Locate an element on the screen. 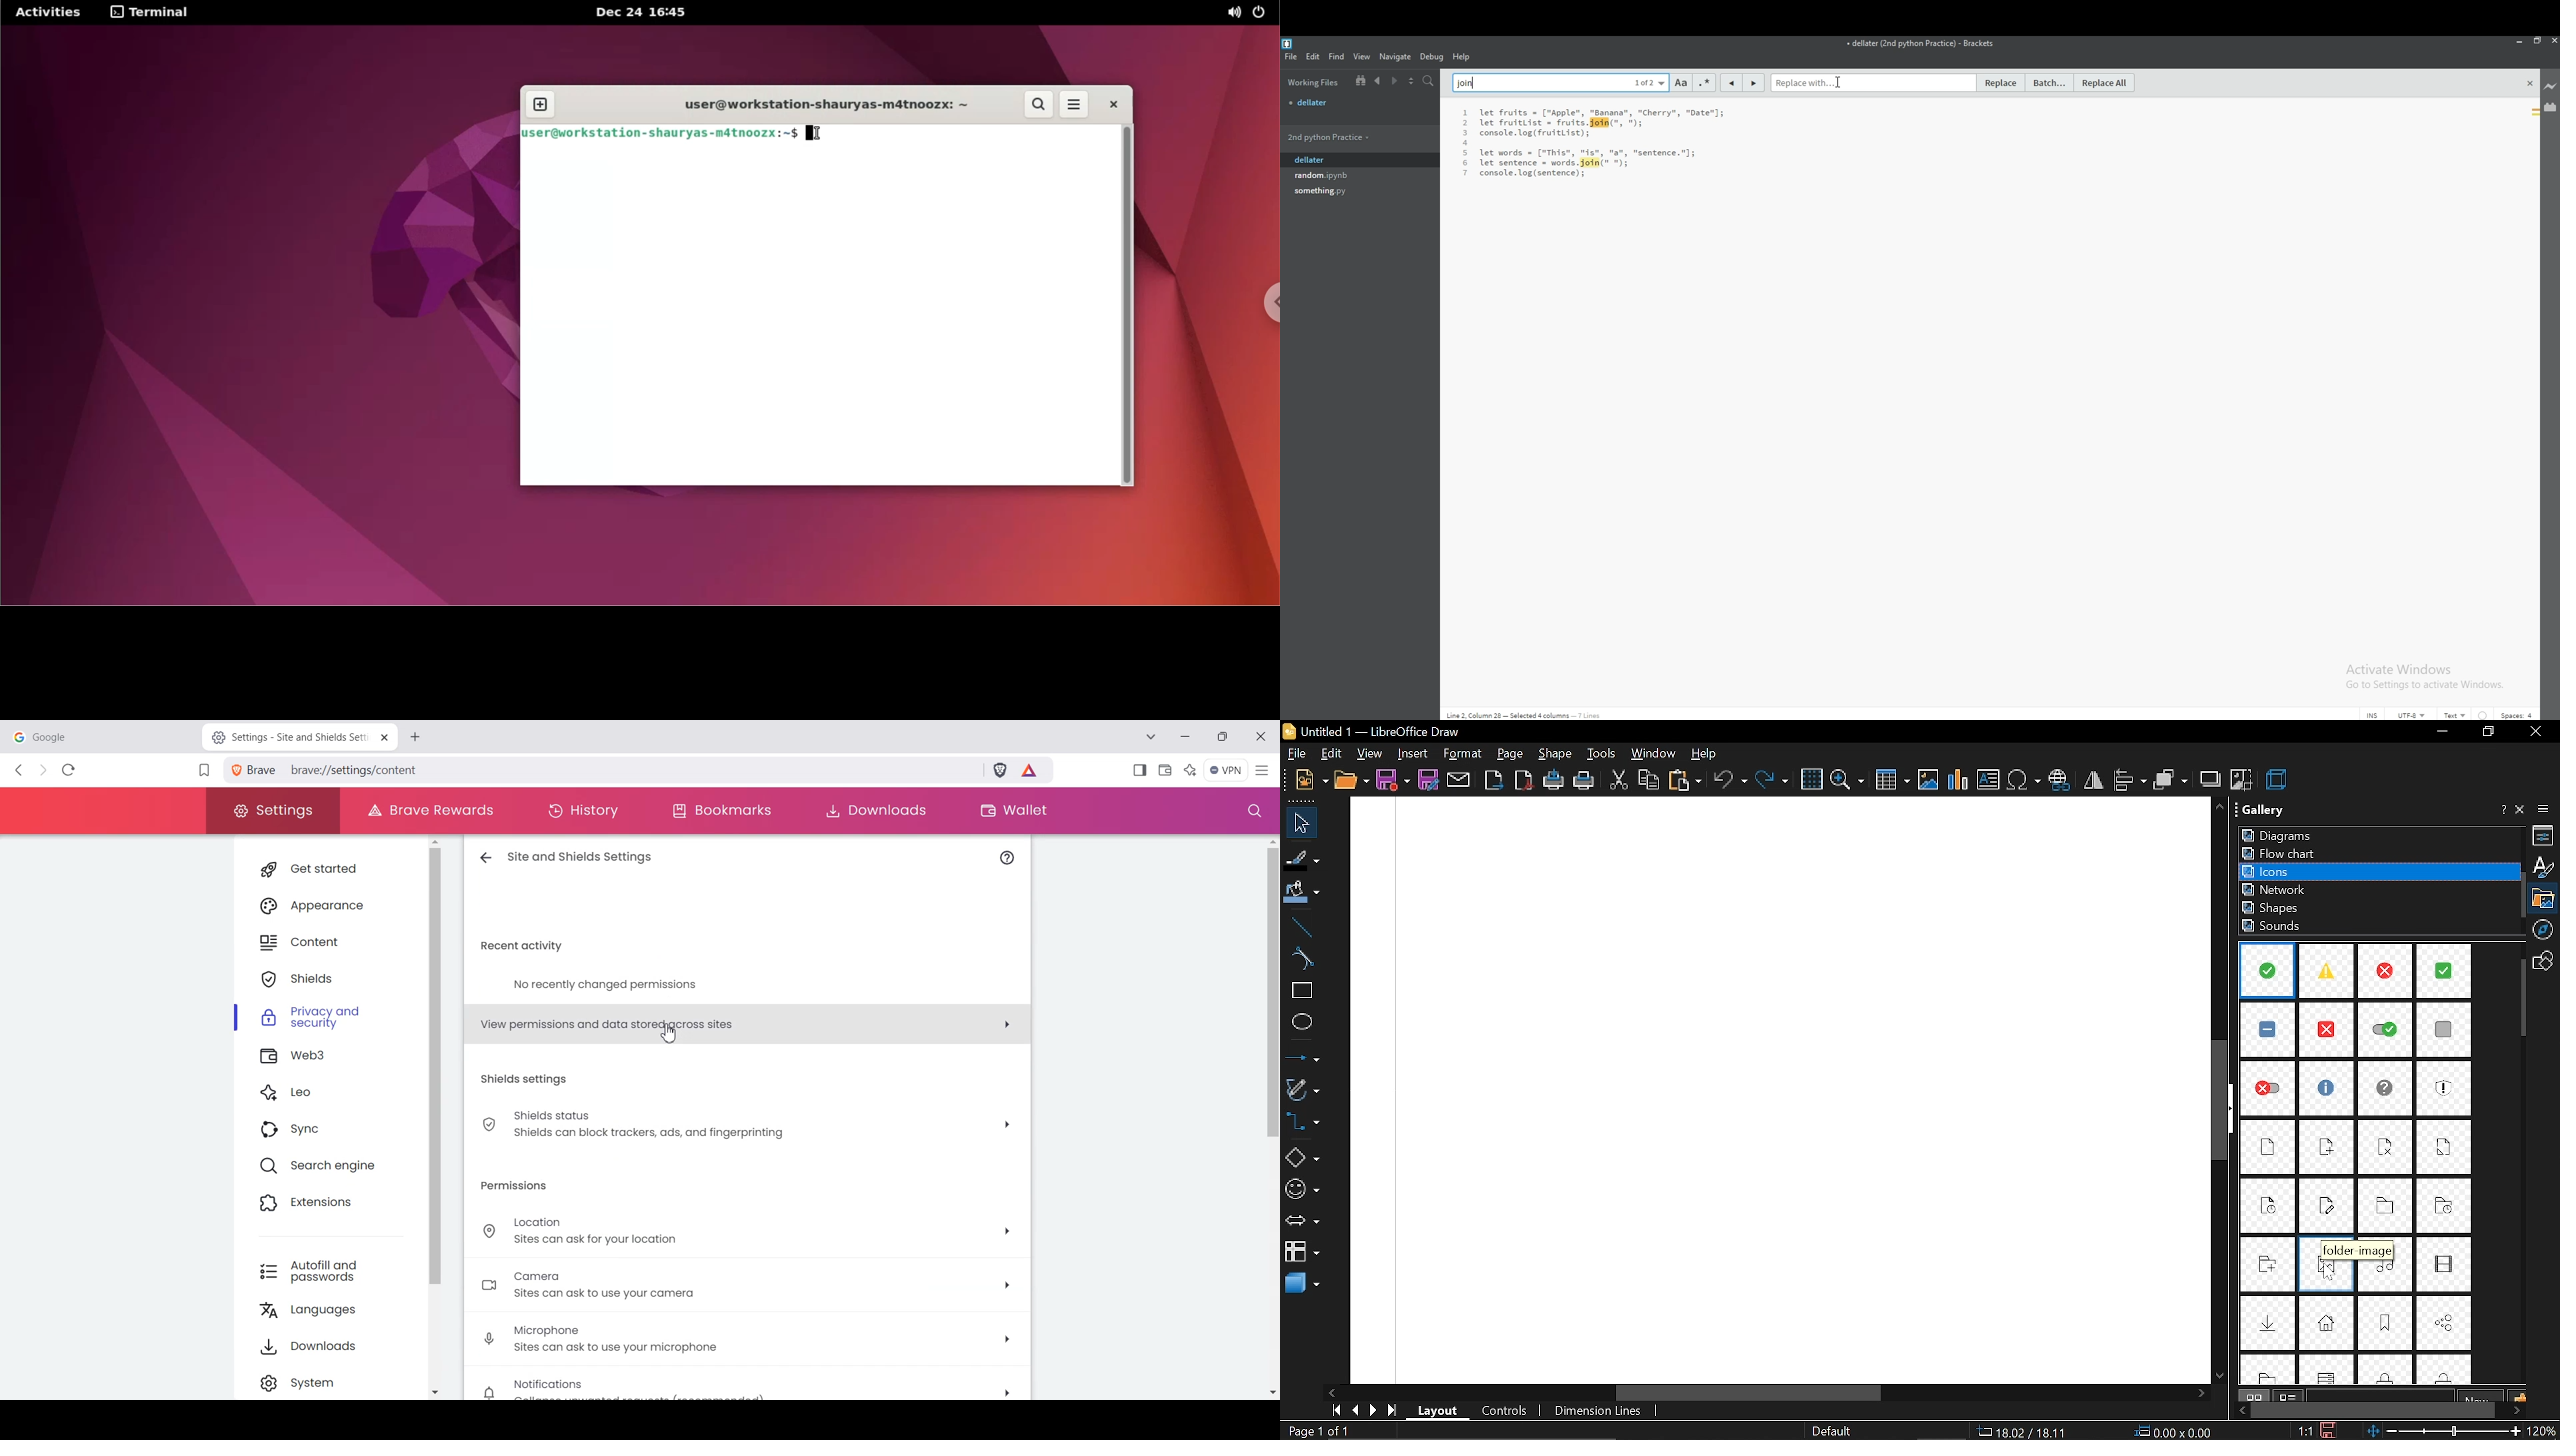 The image size is (2576, 1456). text is located at coordinates (1595, 143).